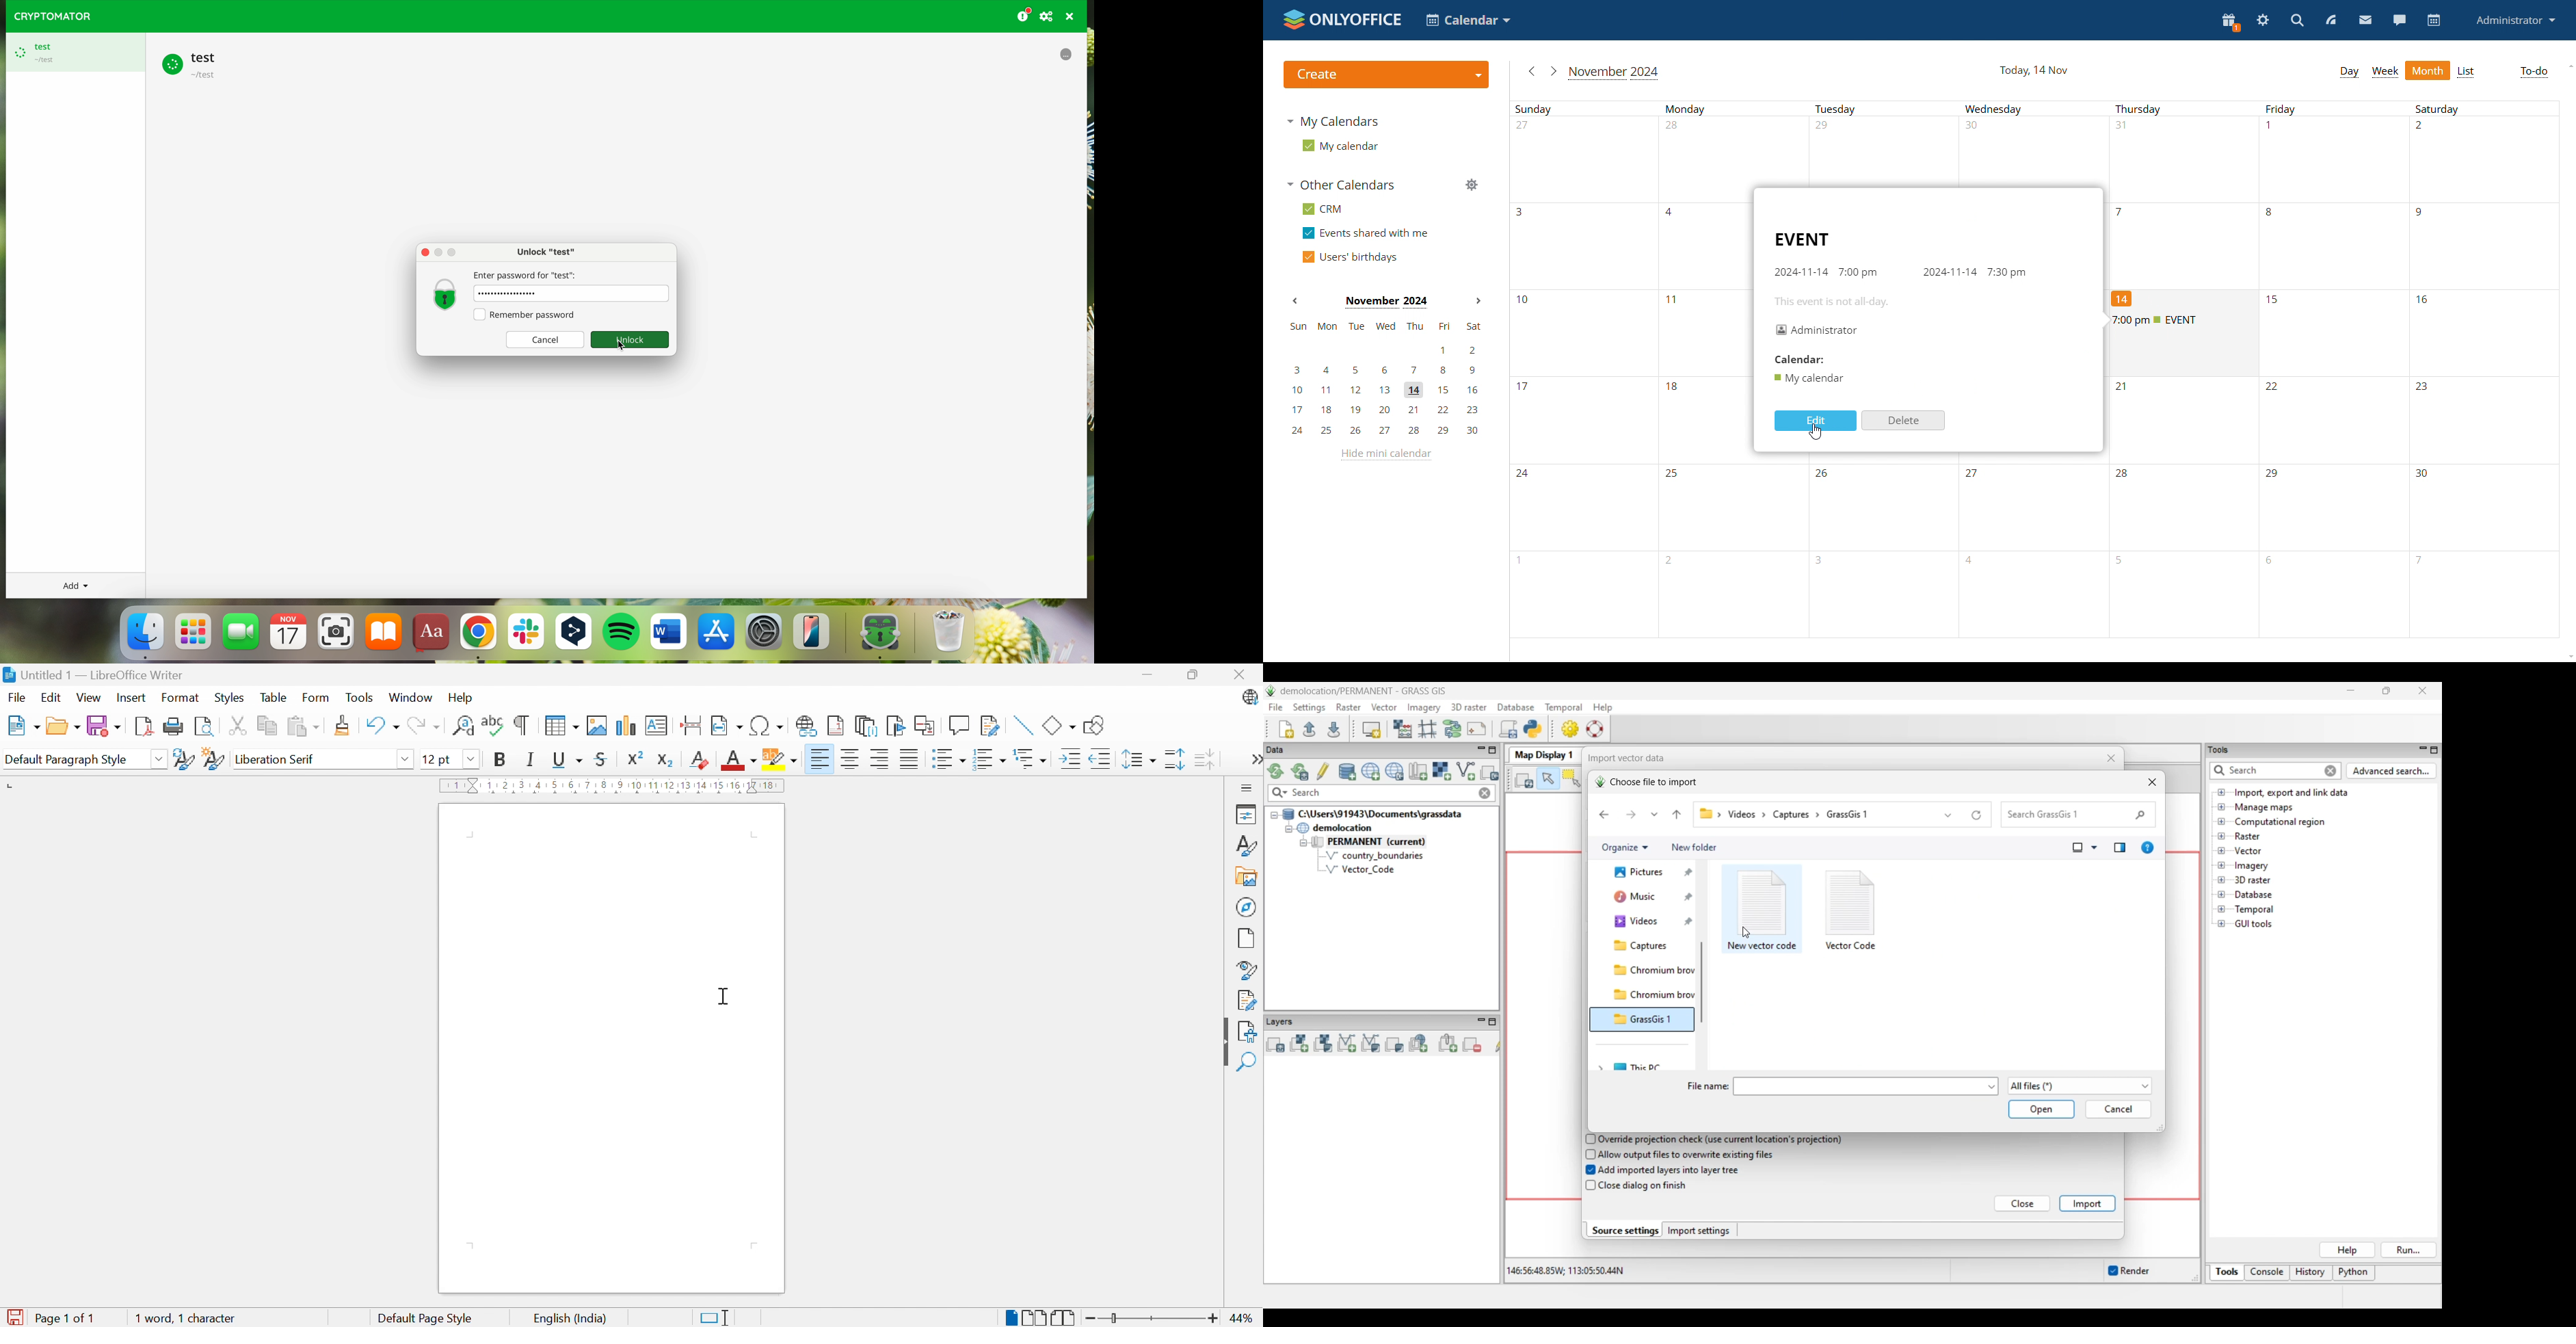 The width and height of the screenshot is (2576, 1344). Describe the element at coordinates (1244, 968) in the screenshot. I see `Style inspector` at that location.